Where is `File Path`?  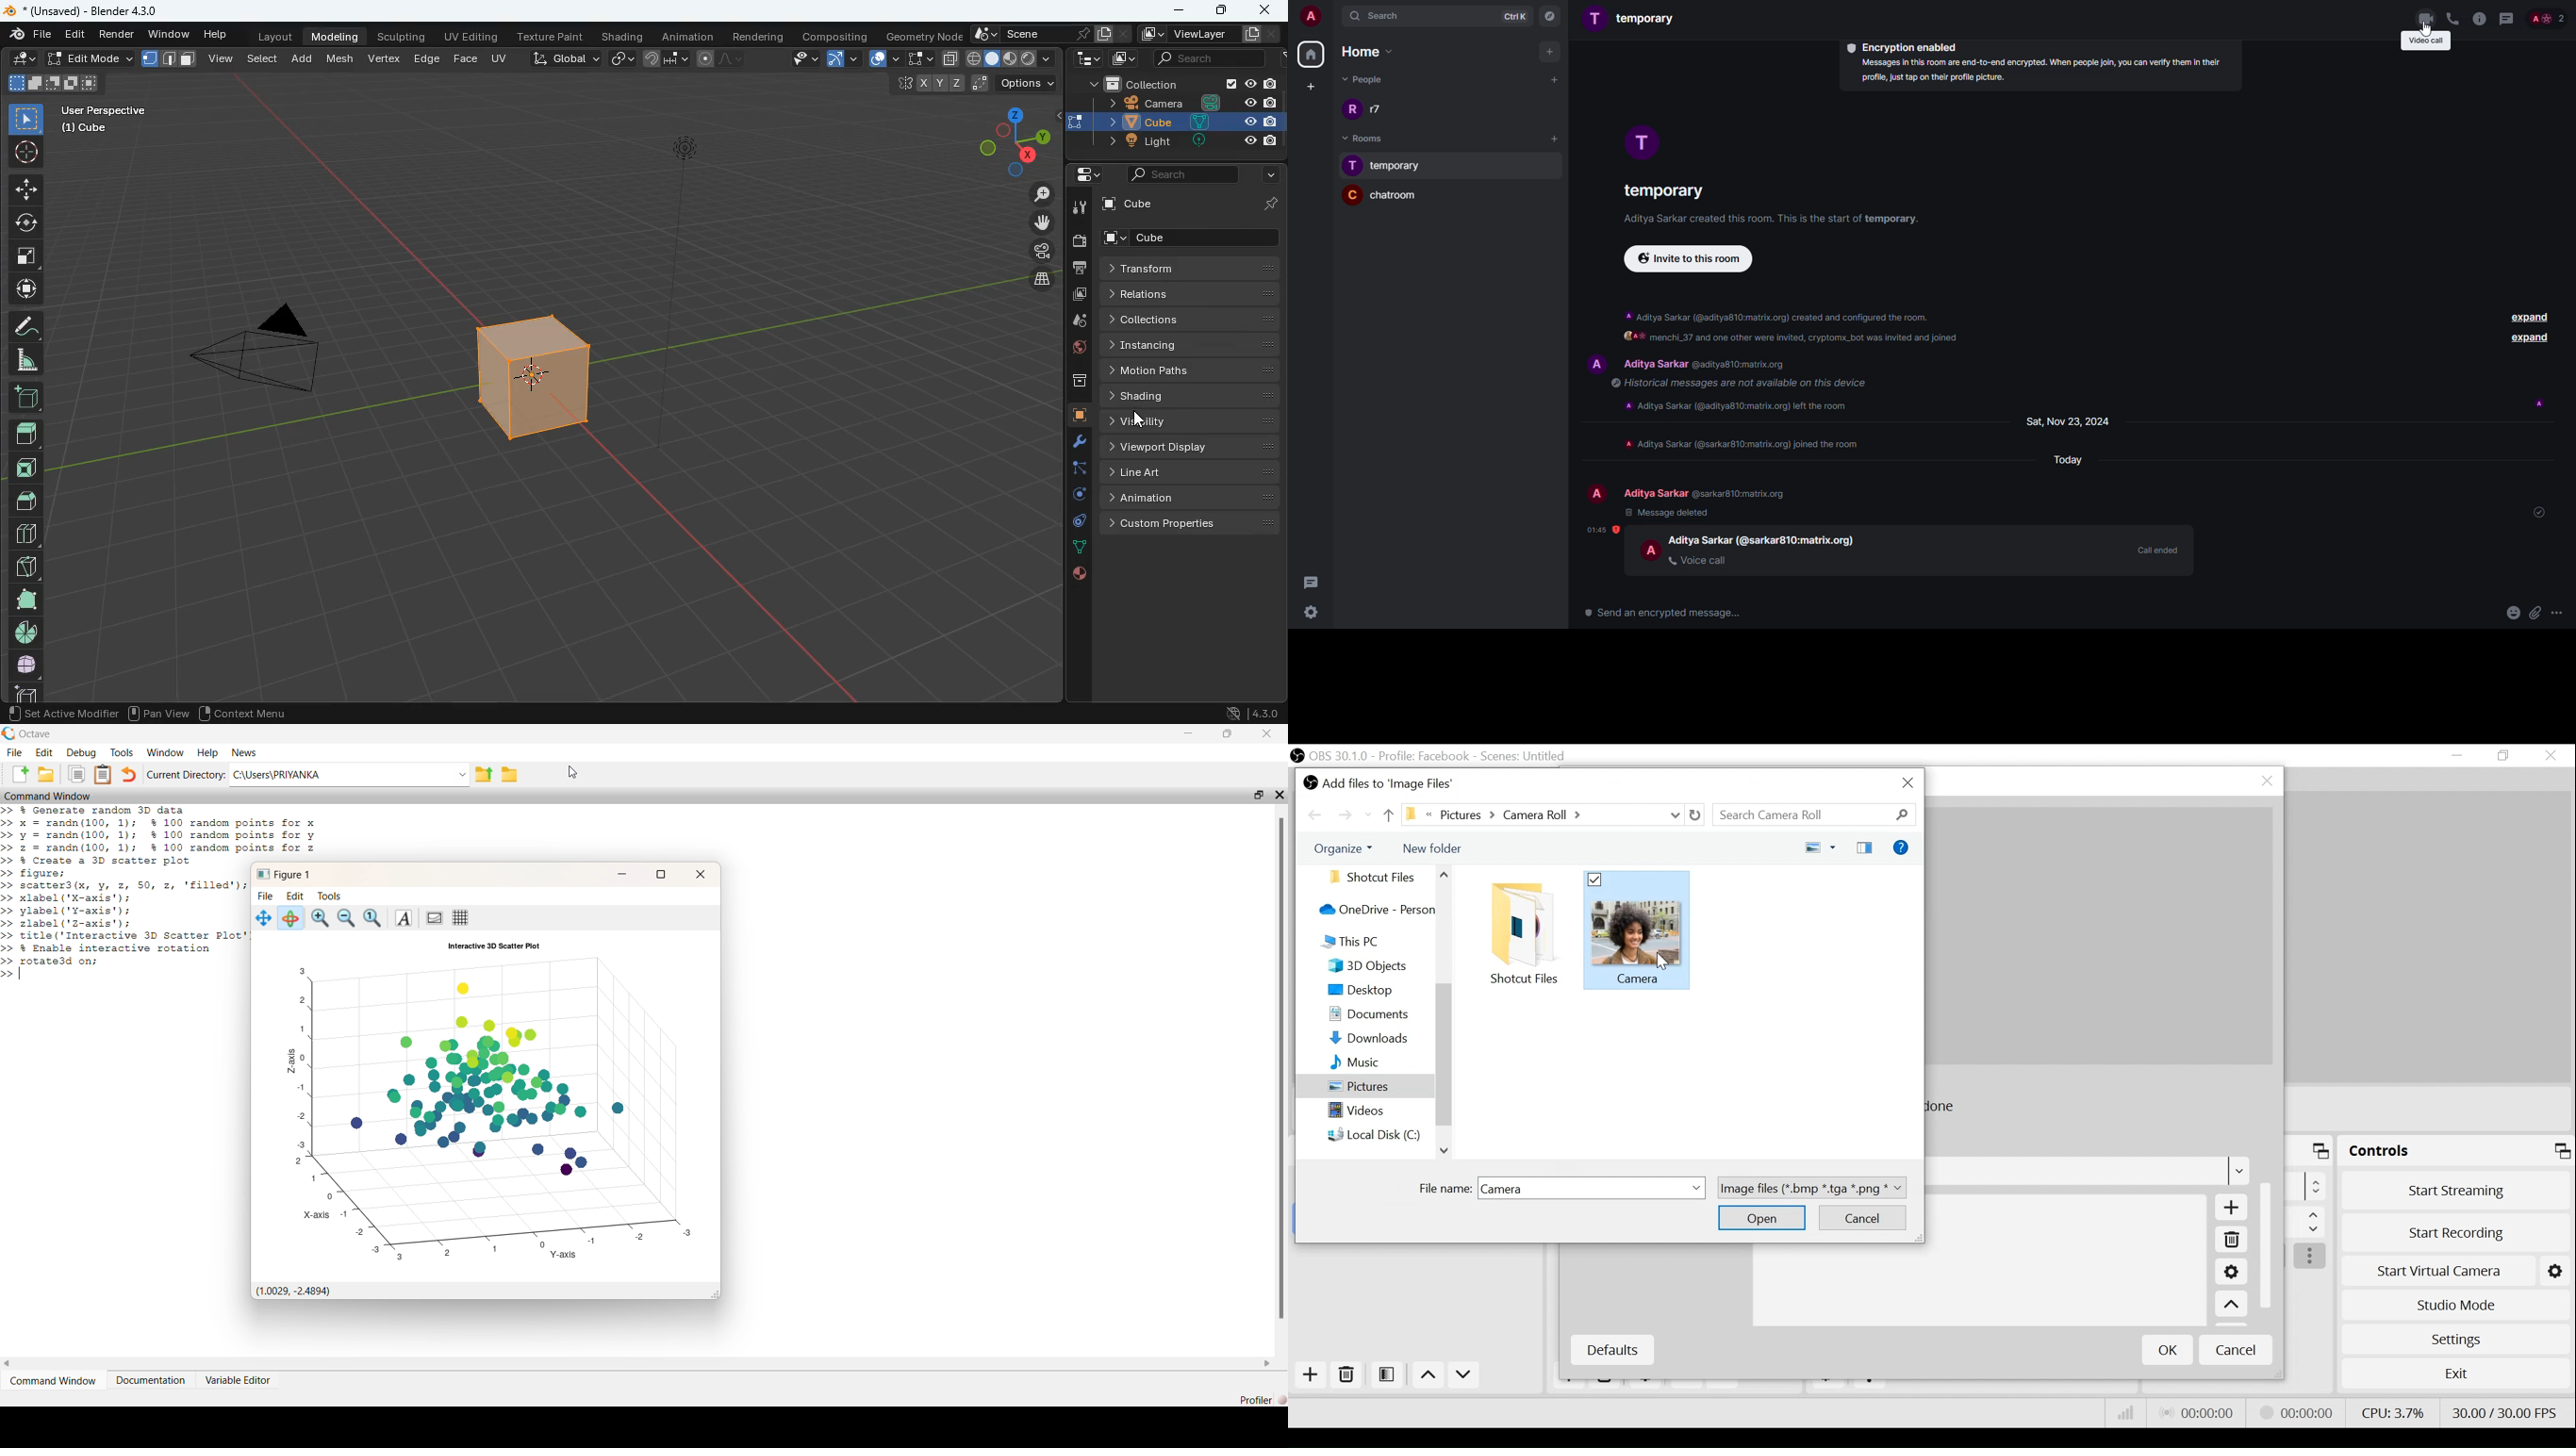
File Path is located at coordinates (1543, 816).